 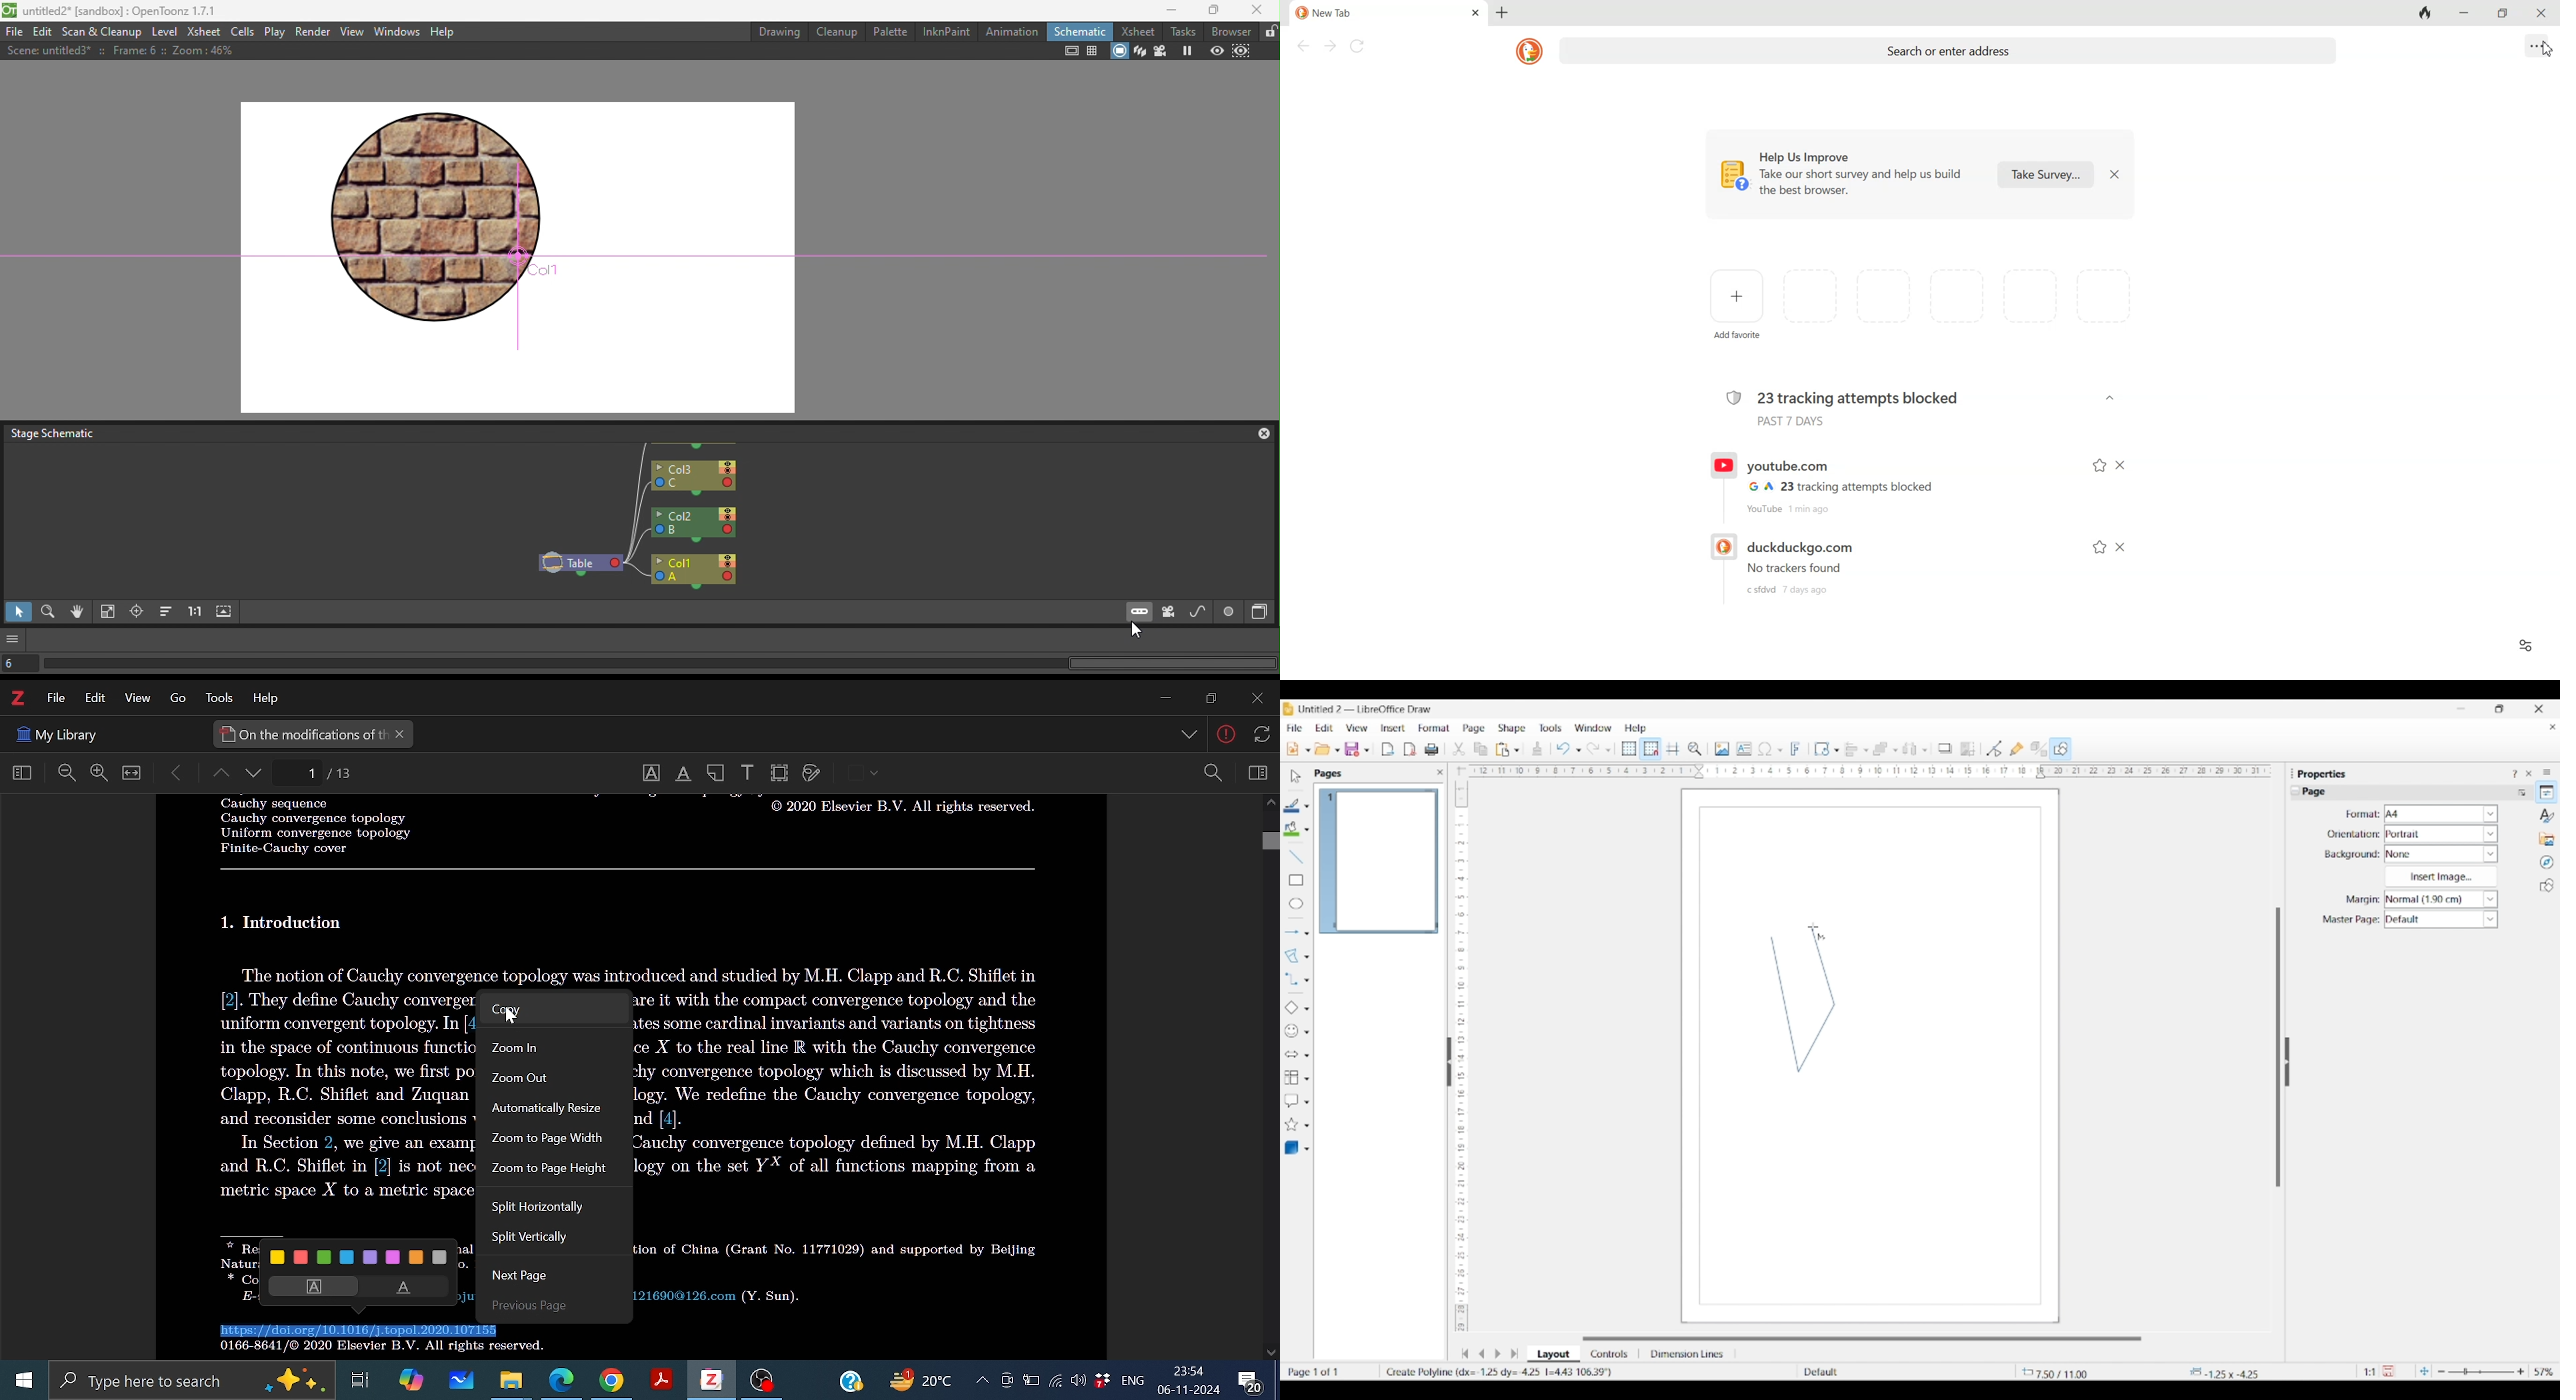 What do you see at coordinates (2441, 833) in the screenshot?
I see `Orientation options` at bounding box center [2441, 833].